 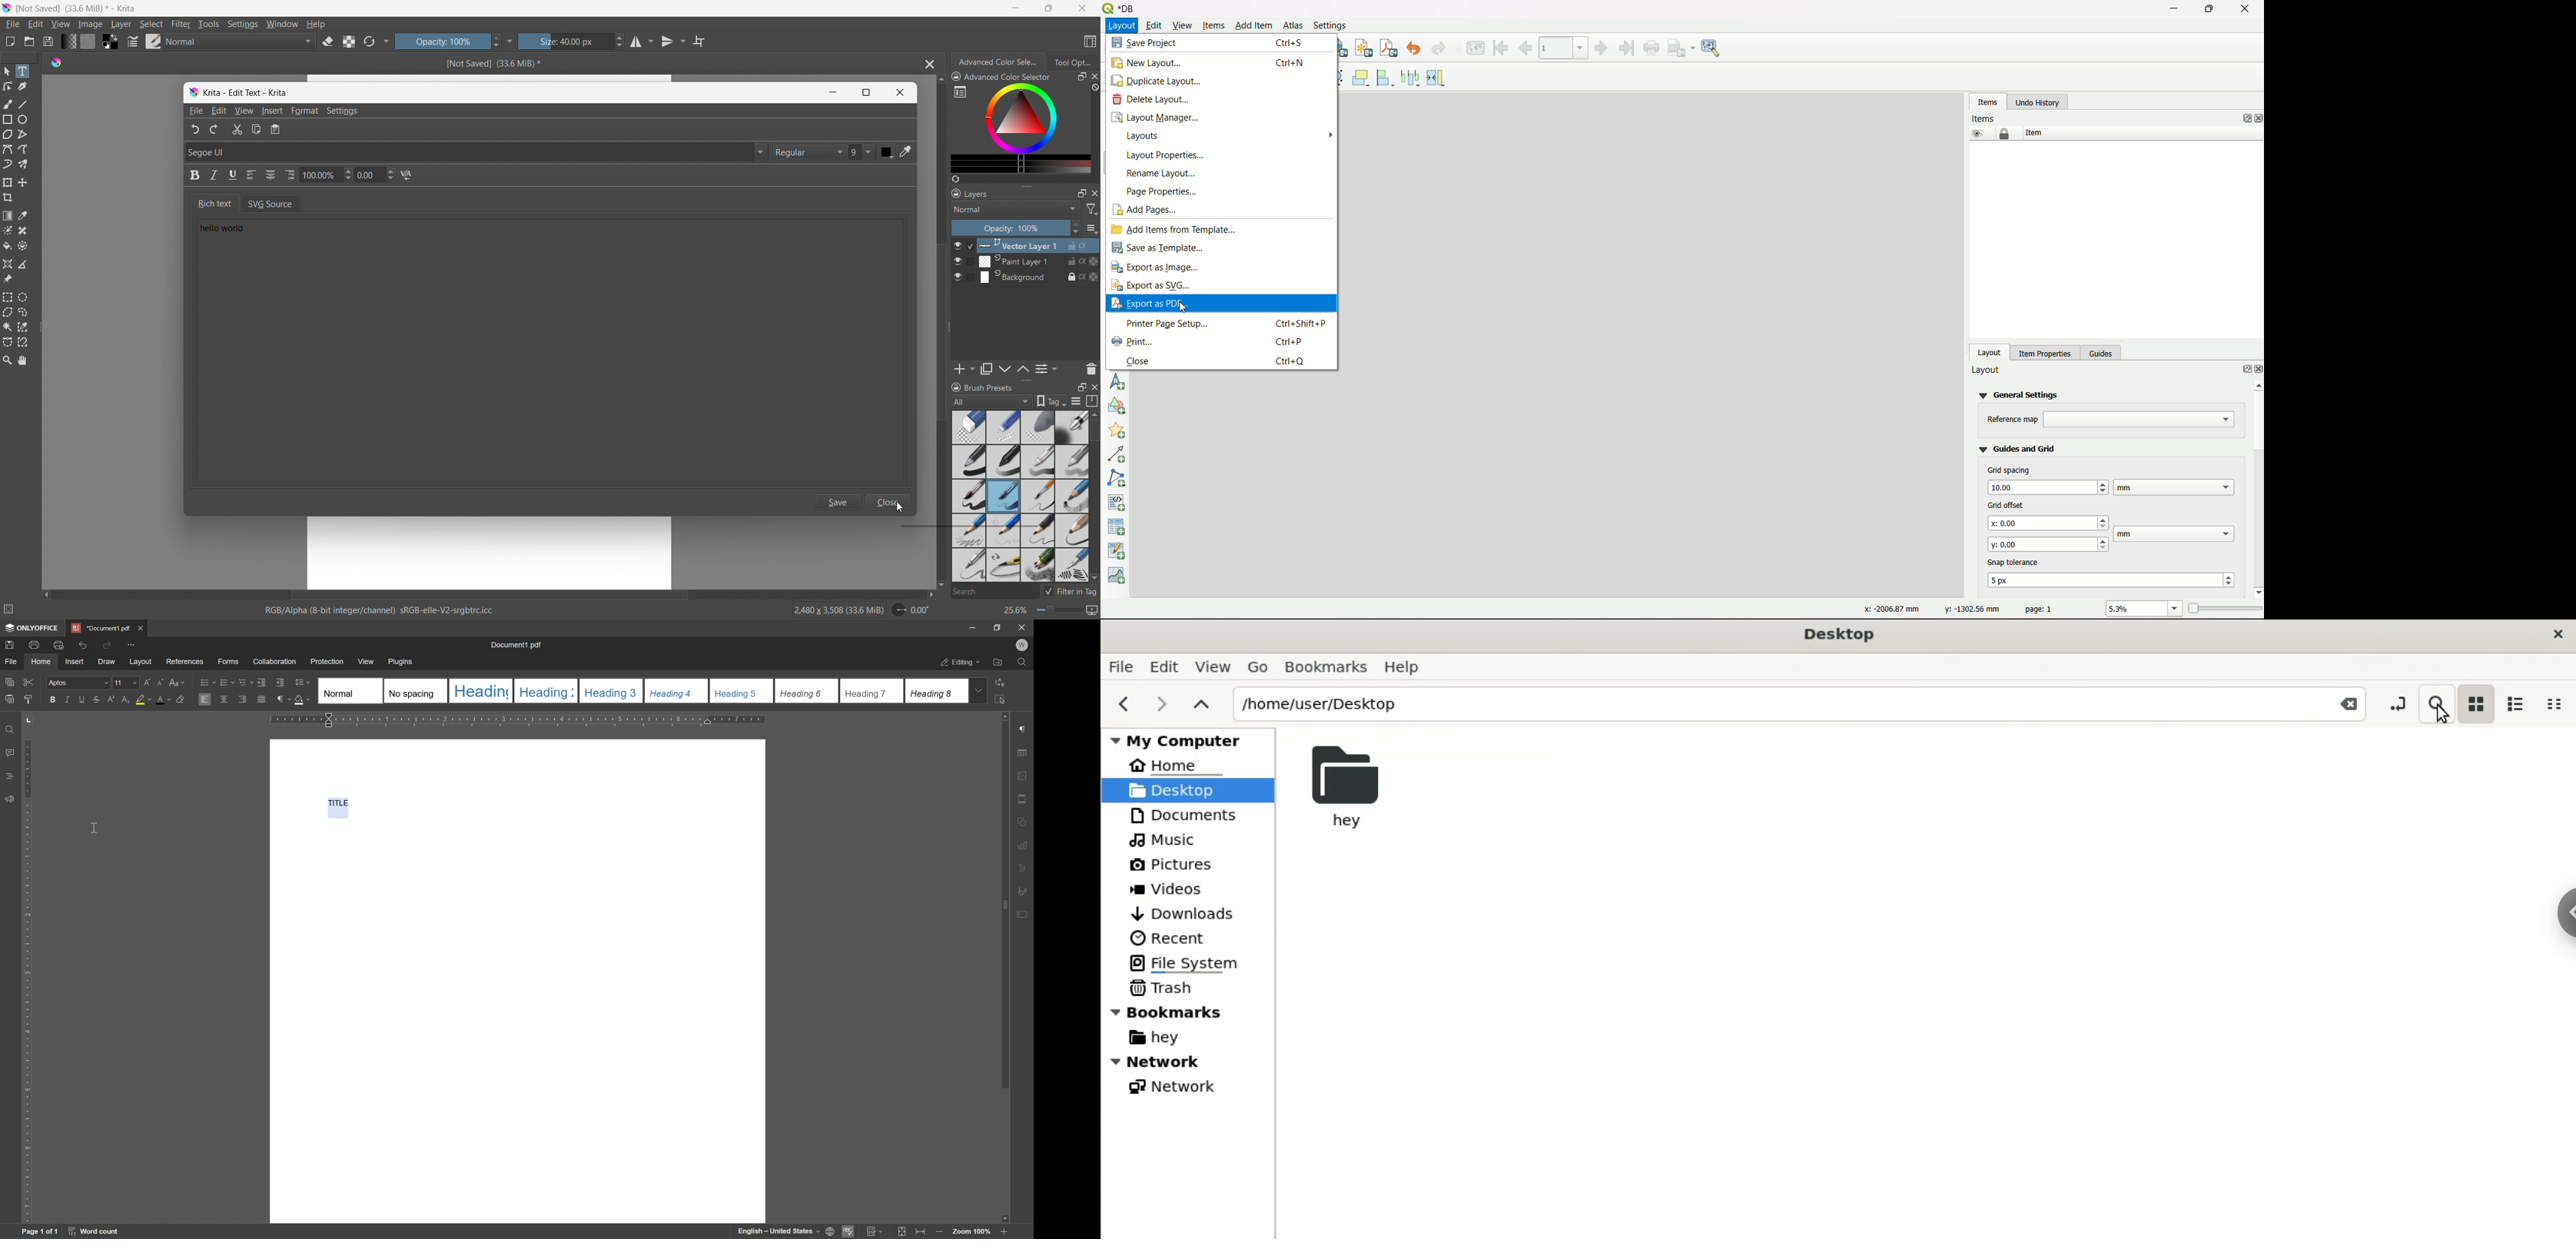 What do you see at coordinates (1987, 370) in the screenshot?
I see `layout` at bounding box center [1987, 370].